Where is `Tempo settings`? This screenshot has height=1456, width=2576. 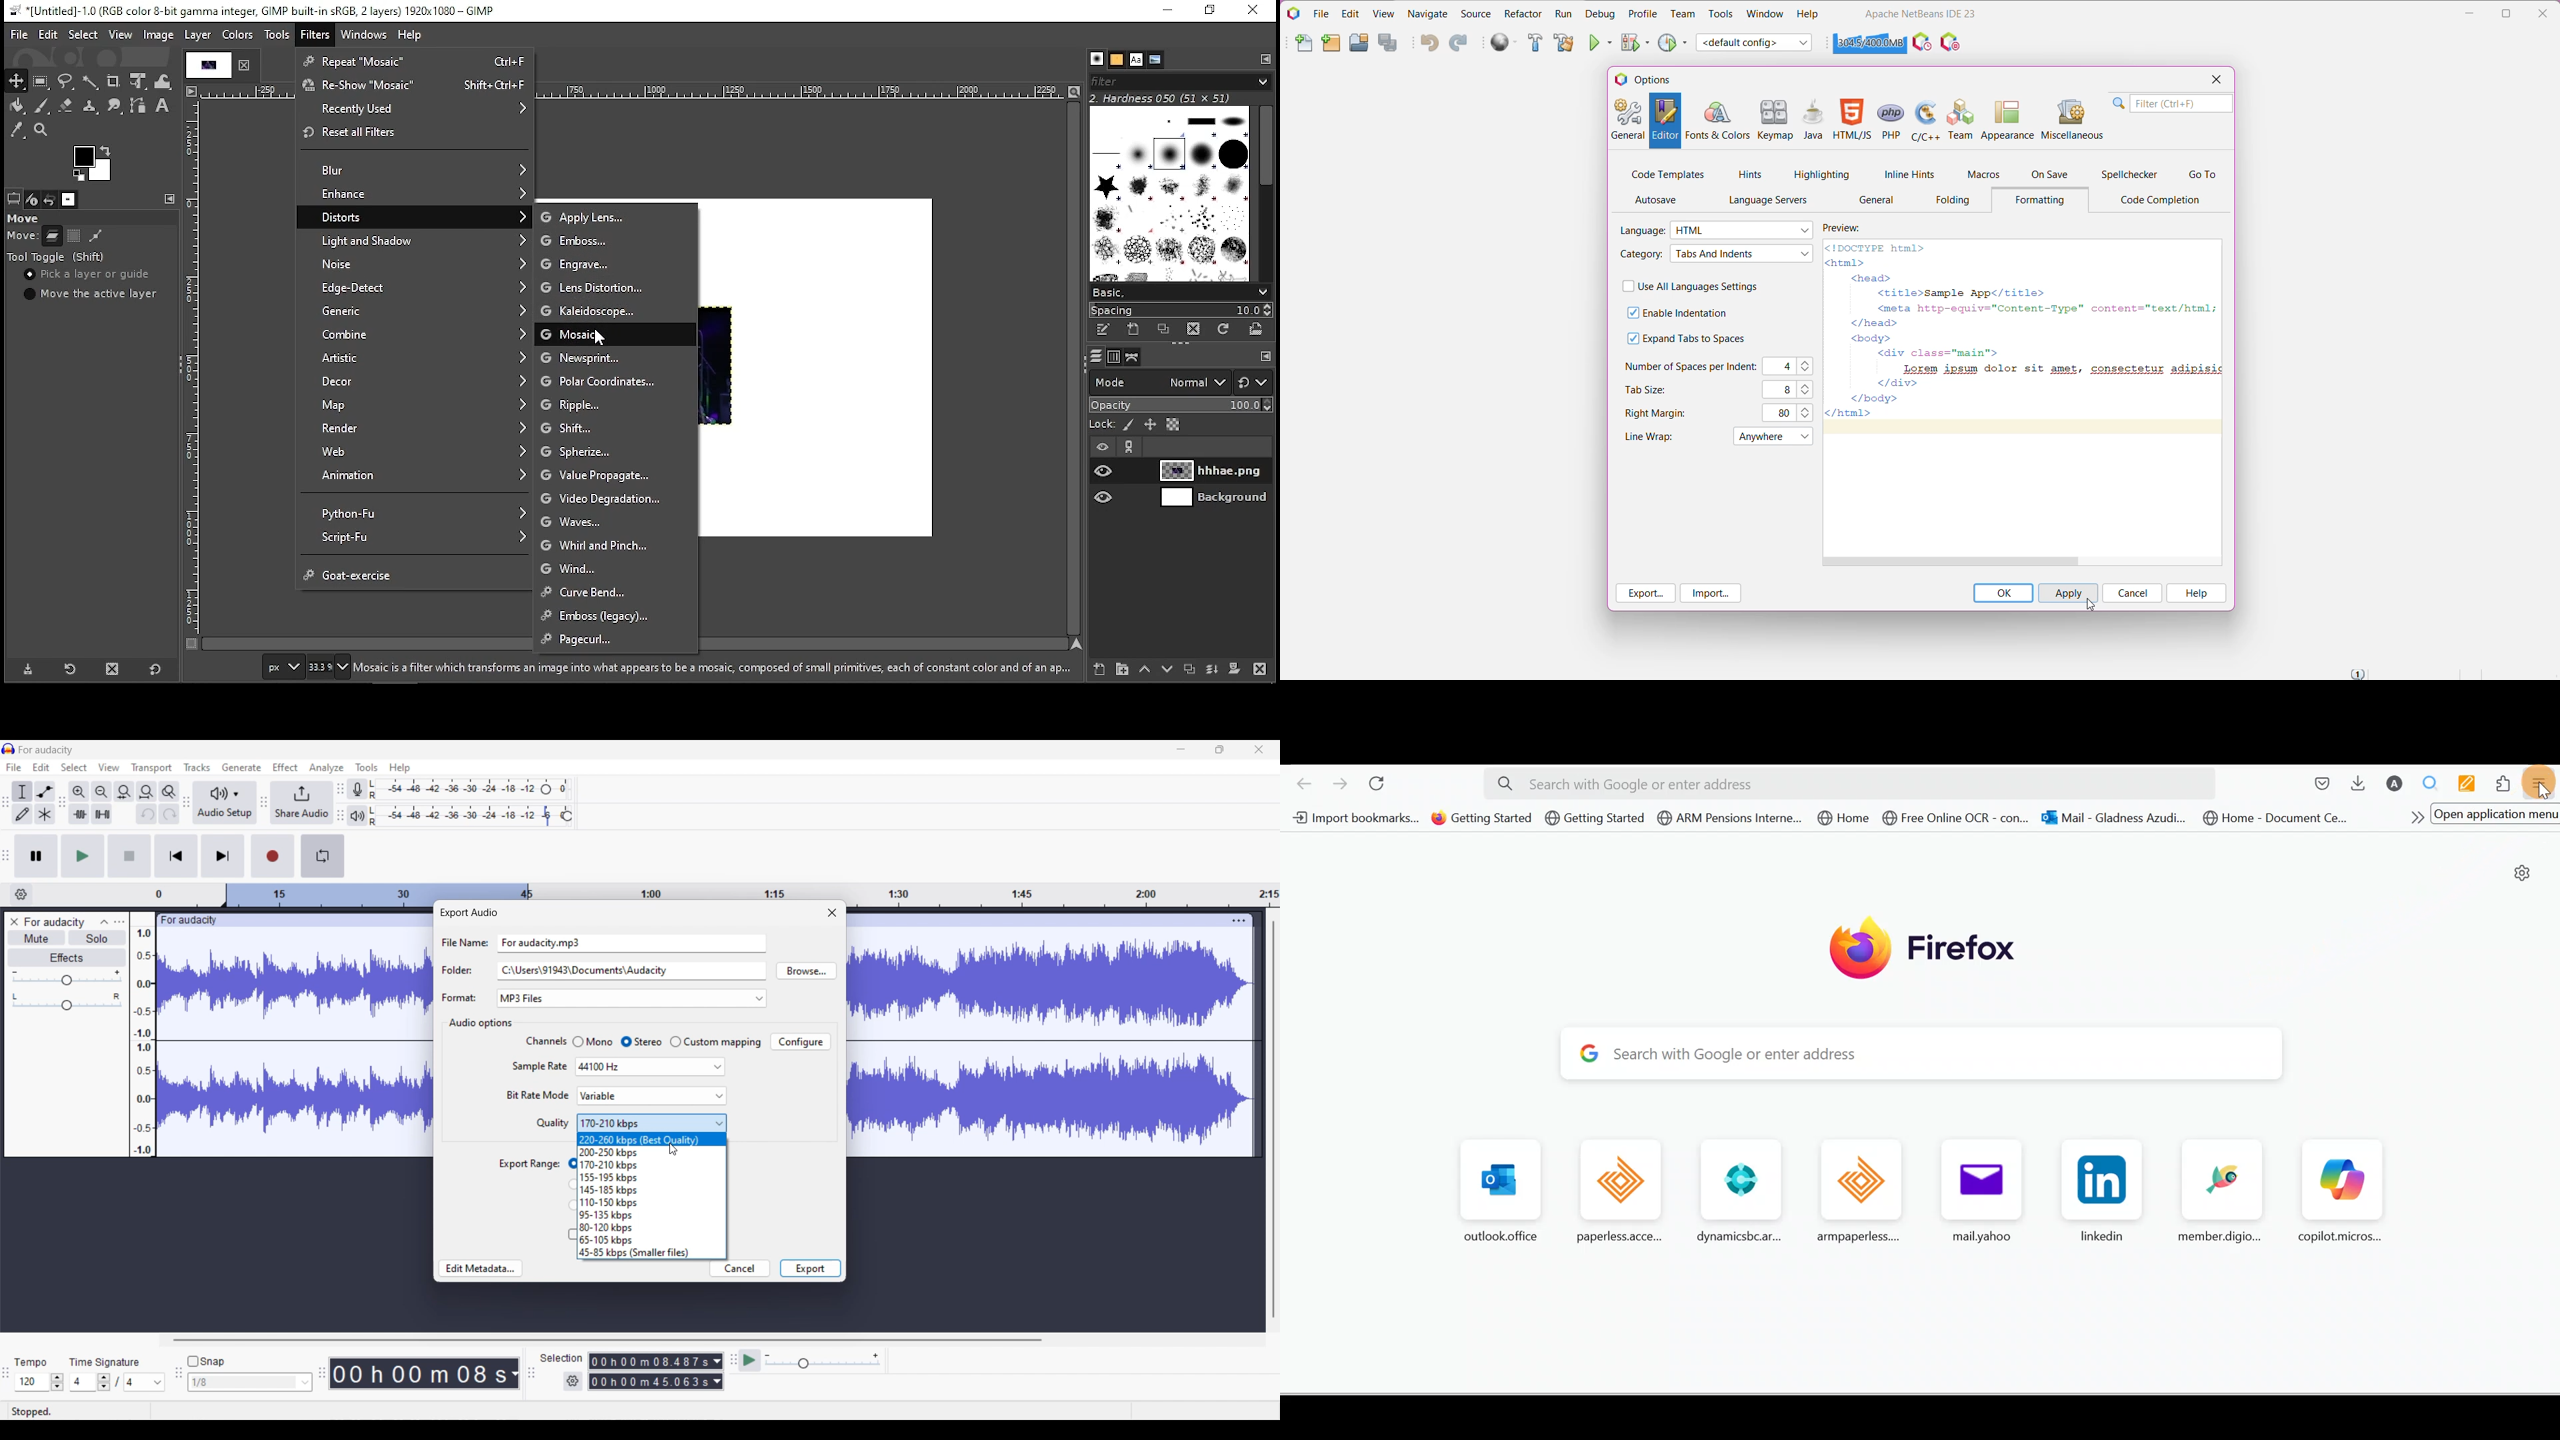
Tempo settings is located at coordinates (30, 1363).